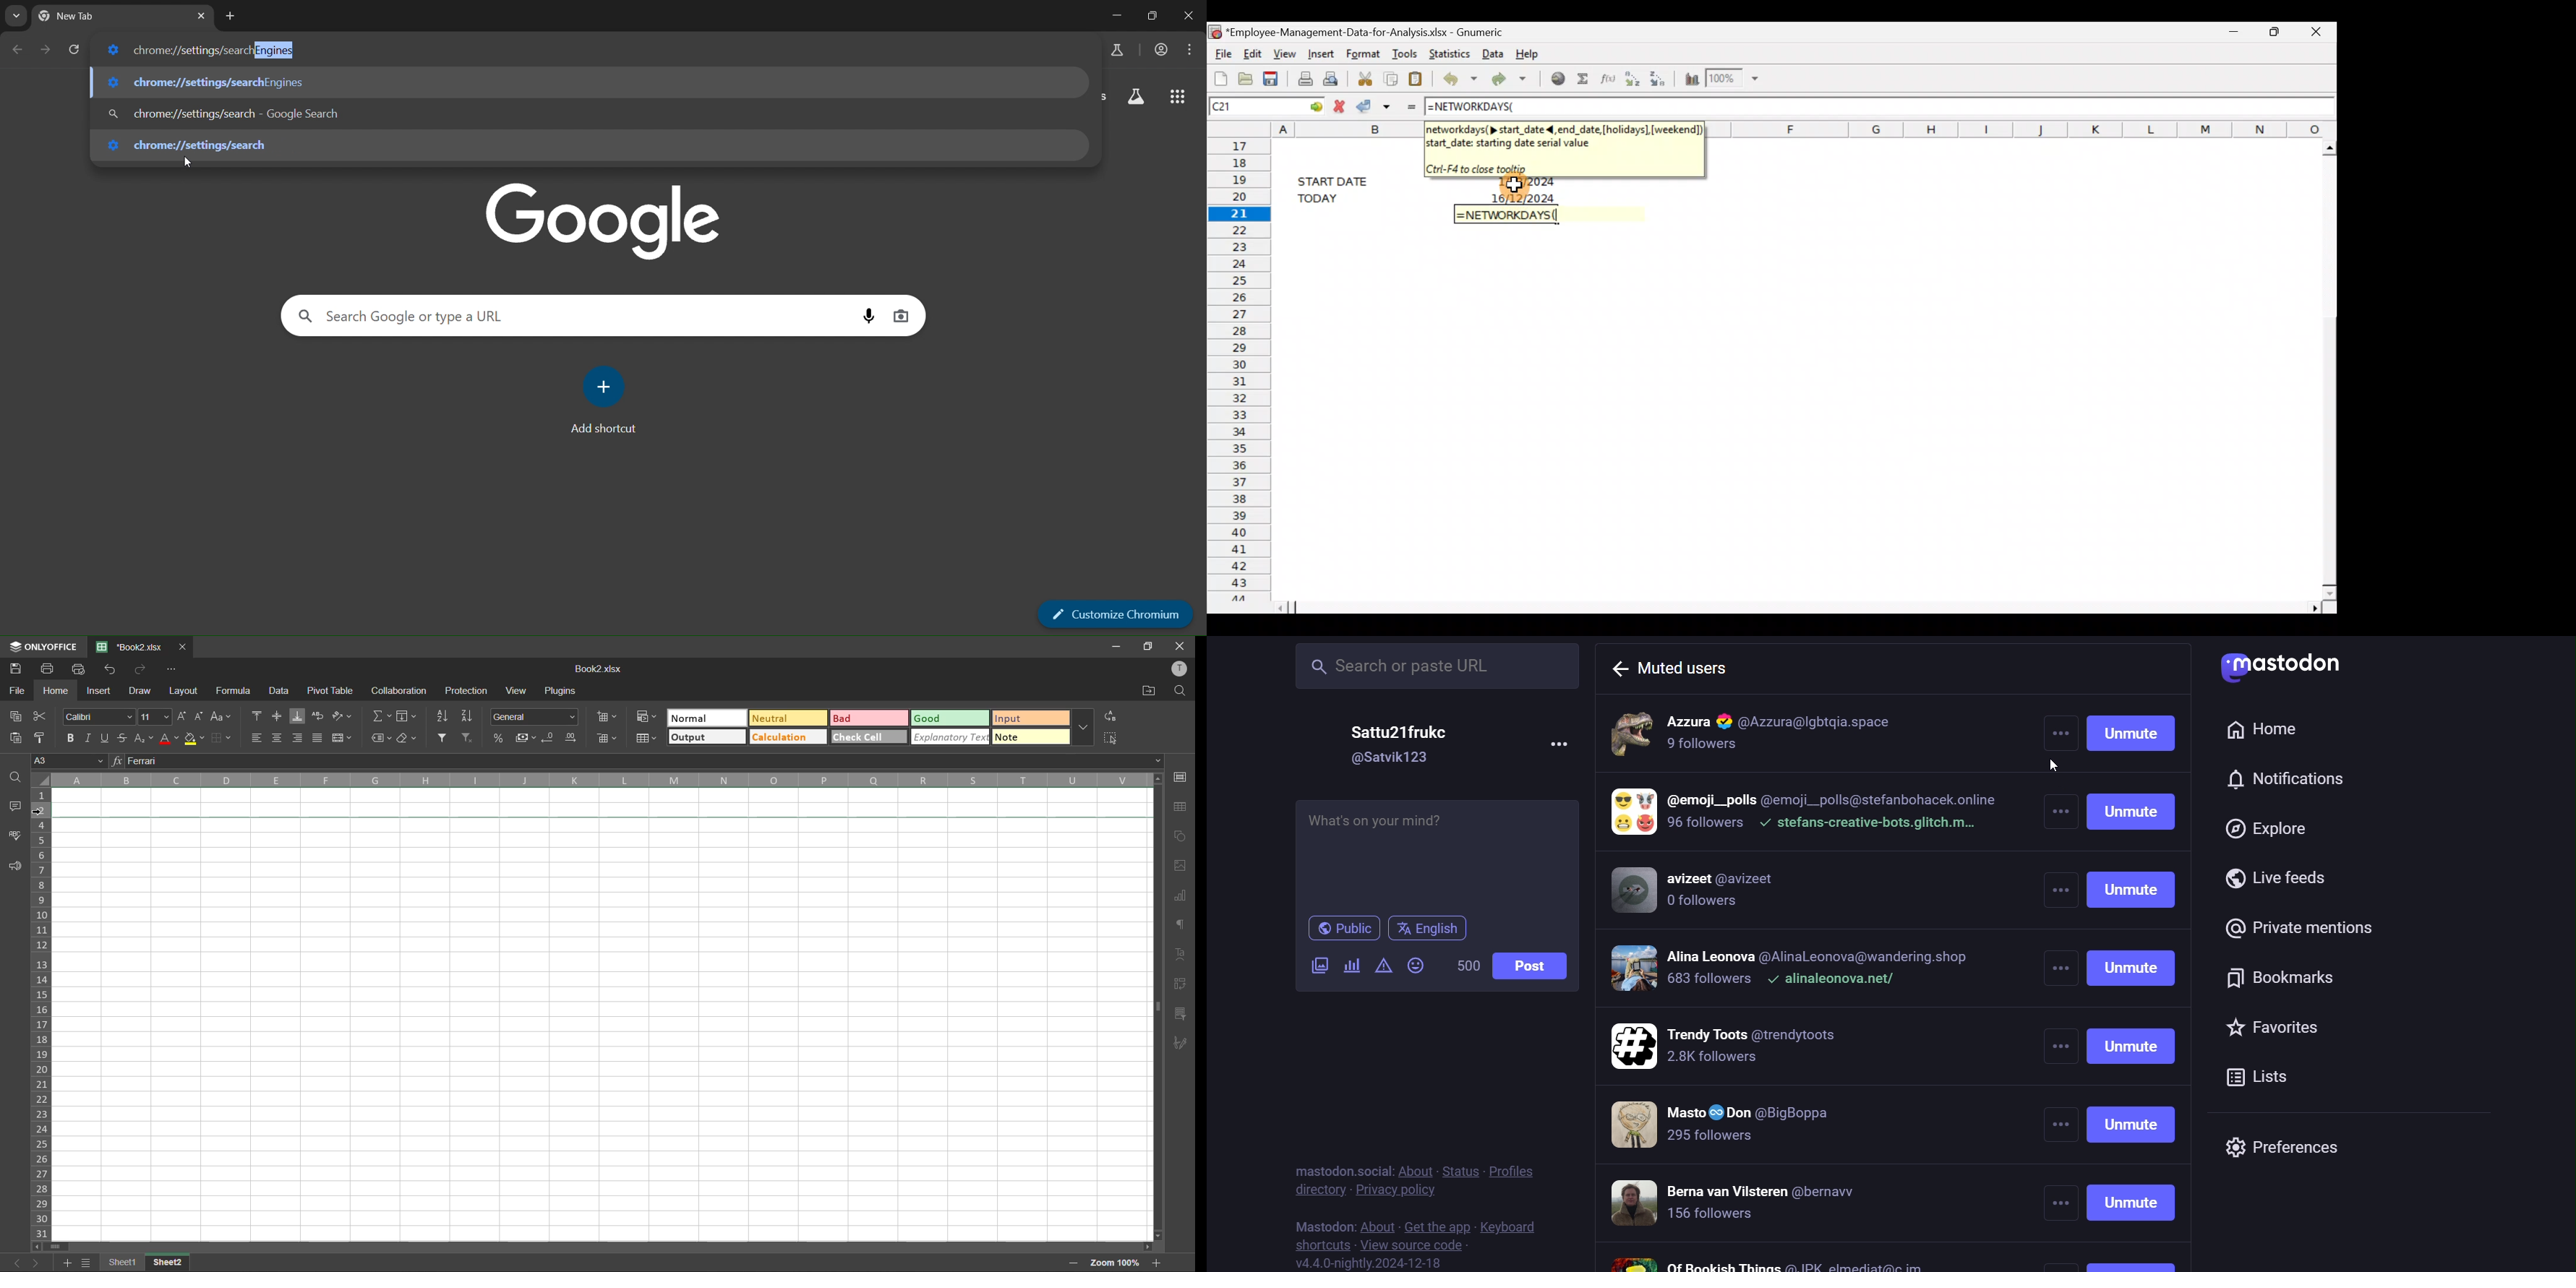 This screenshot has width=2576, height=1288. What do you see at coordinates (16, 739) in the screenshot?
I see `paste` at bounding box center [16, 739].